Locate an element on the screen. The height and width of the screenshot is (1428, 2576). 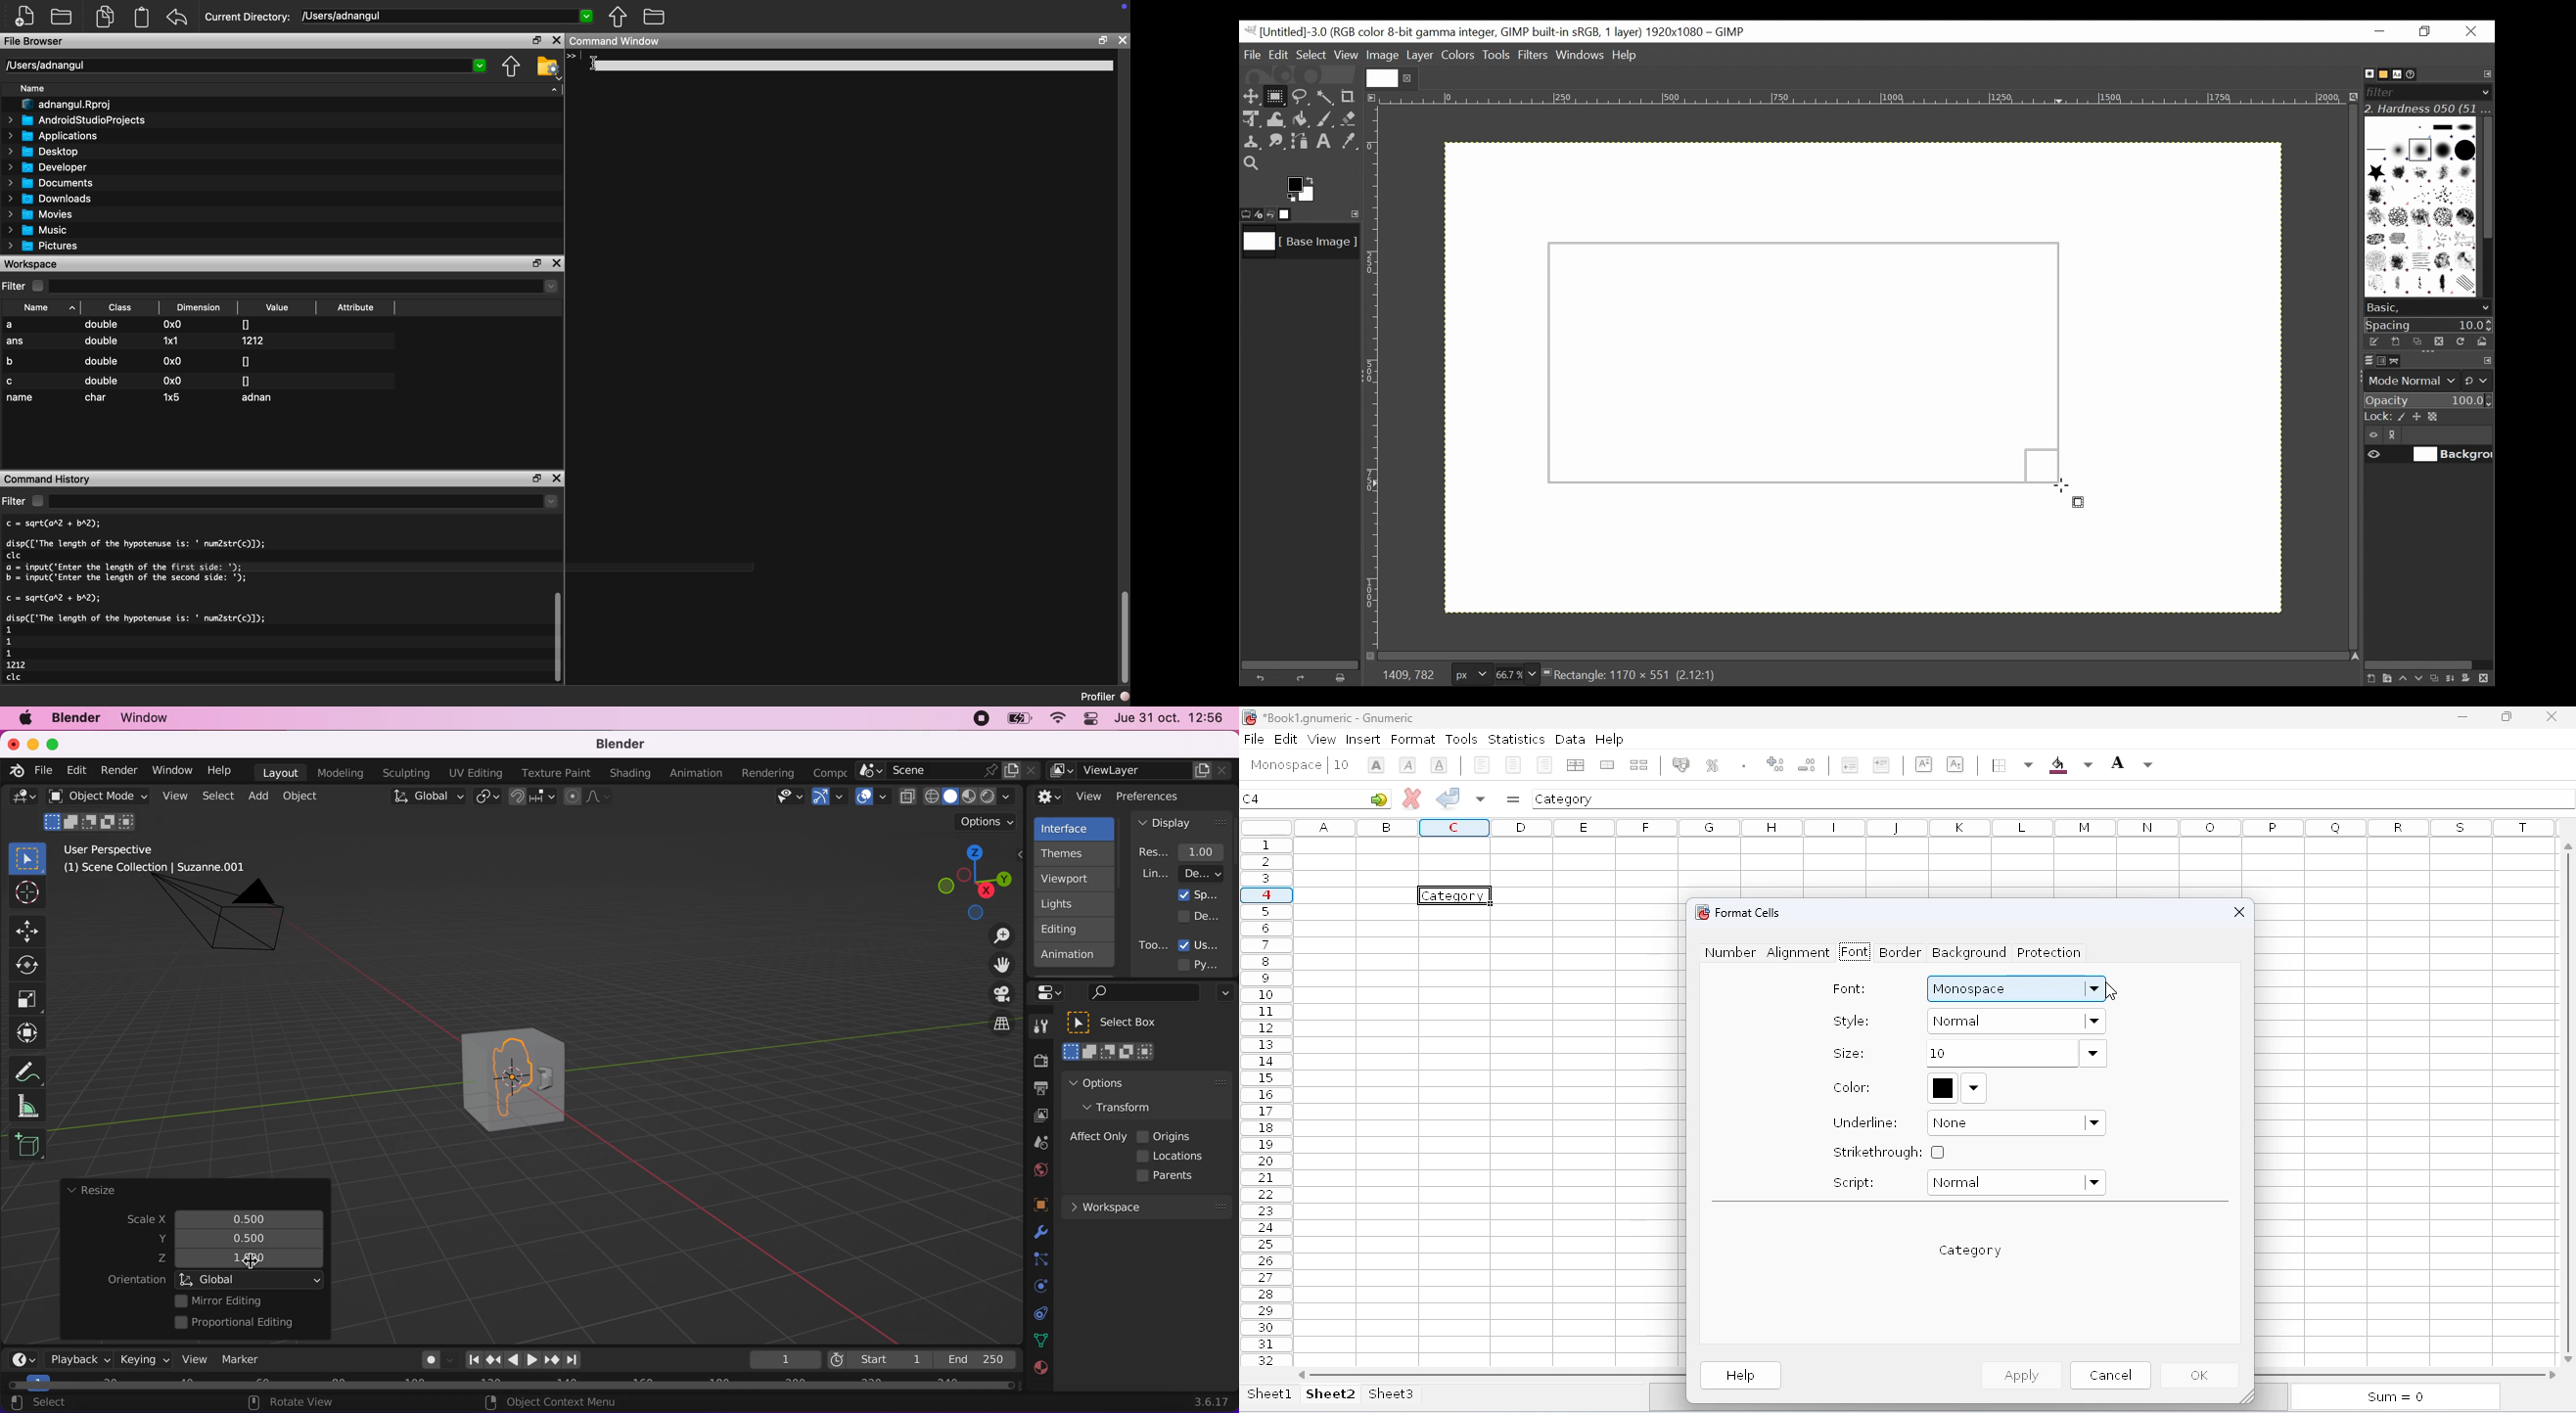
Select is located at coordinates (1312, 54).